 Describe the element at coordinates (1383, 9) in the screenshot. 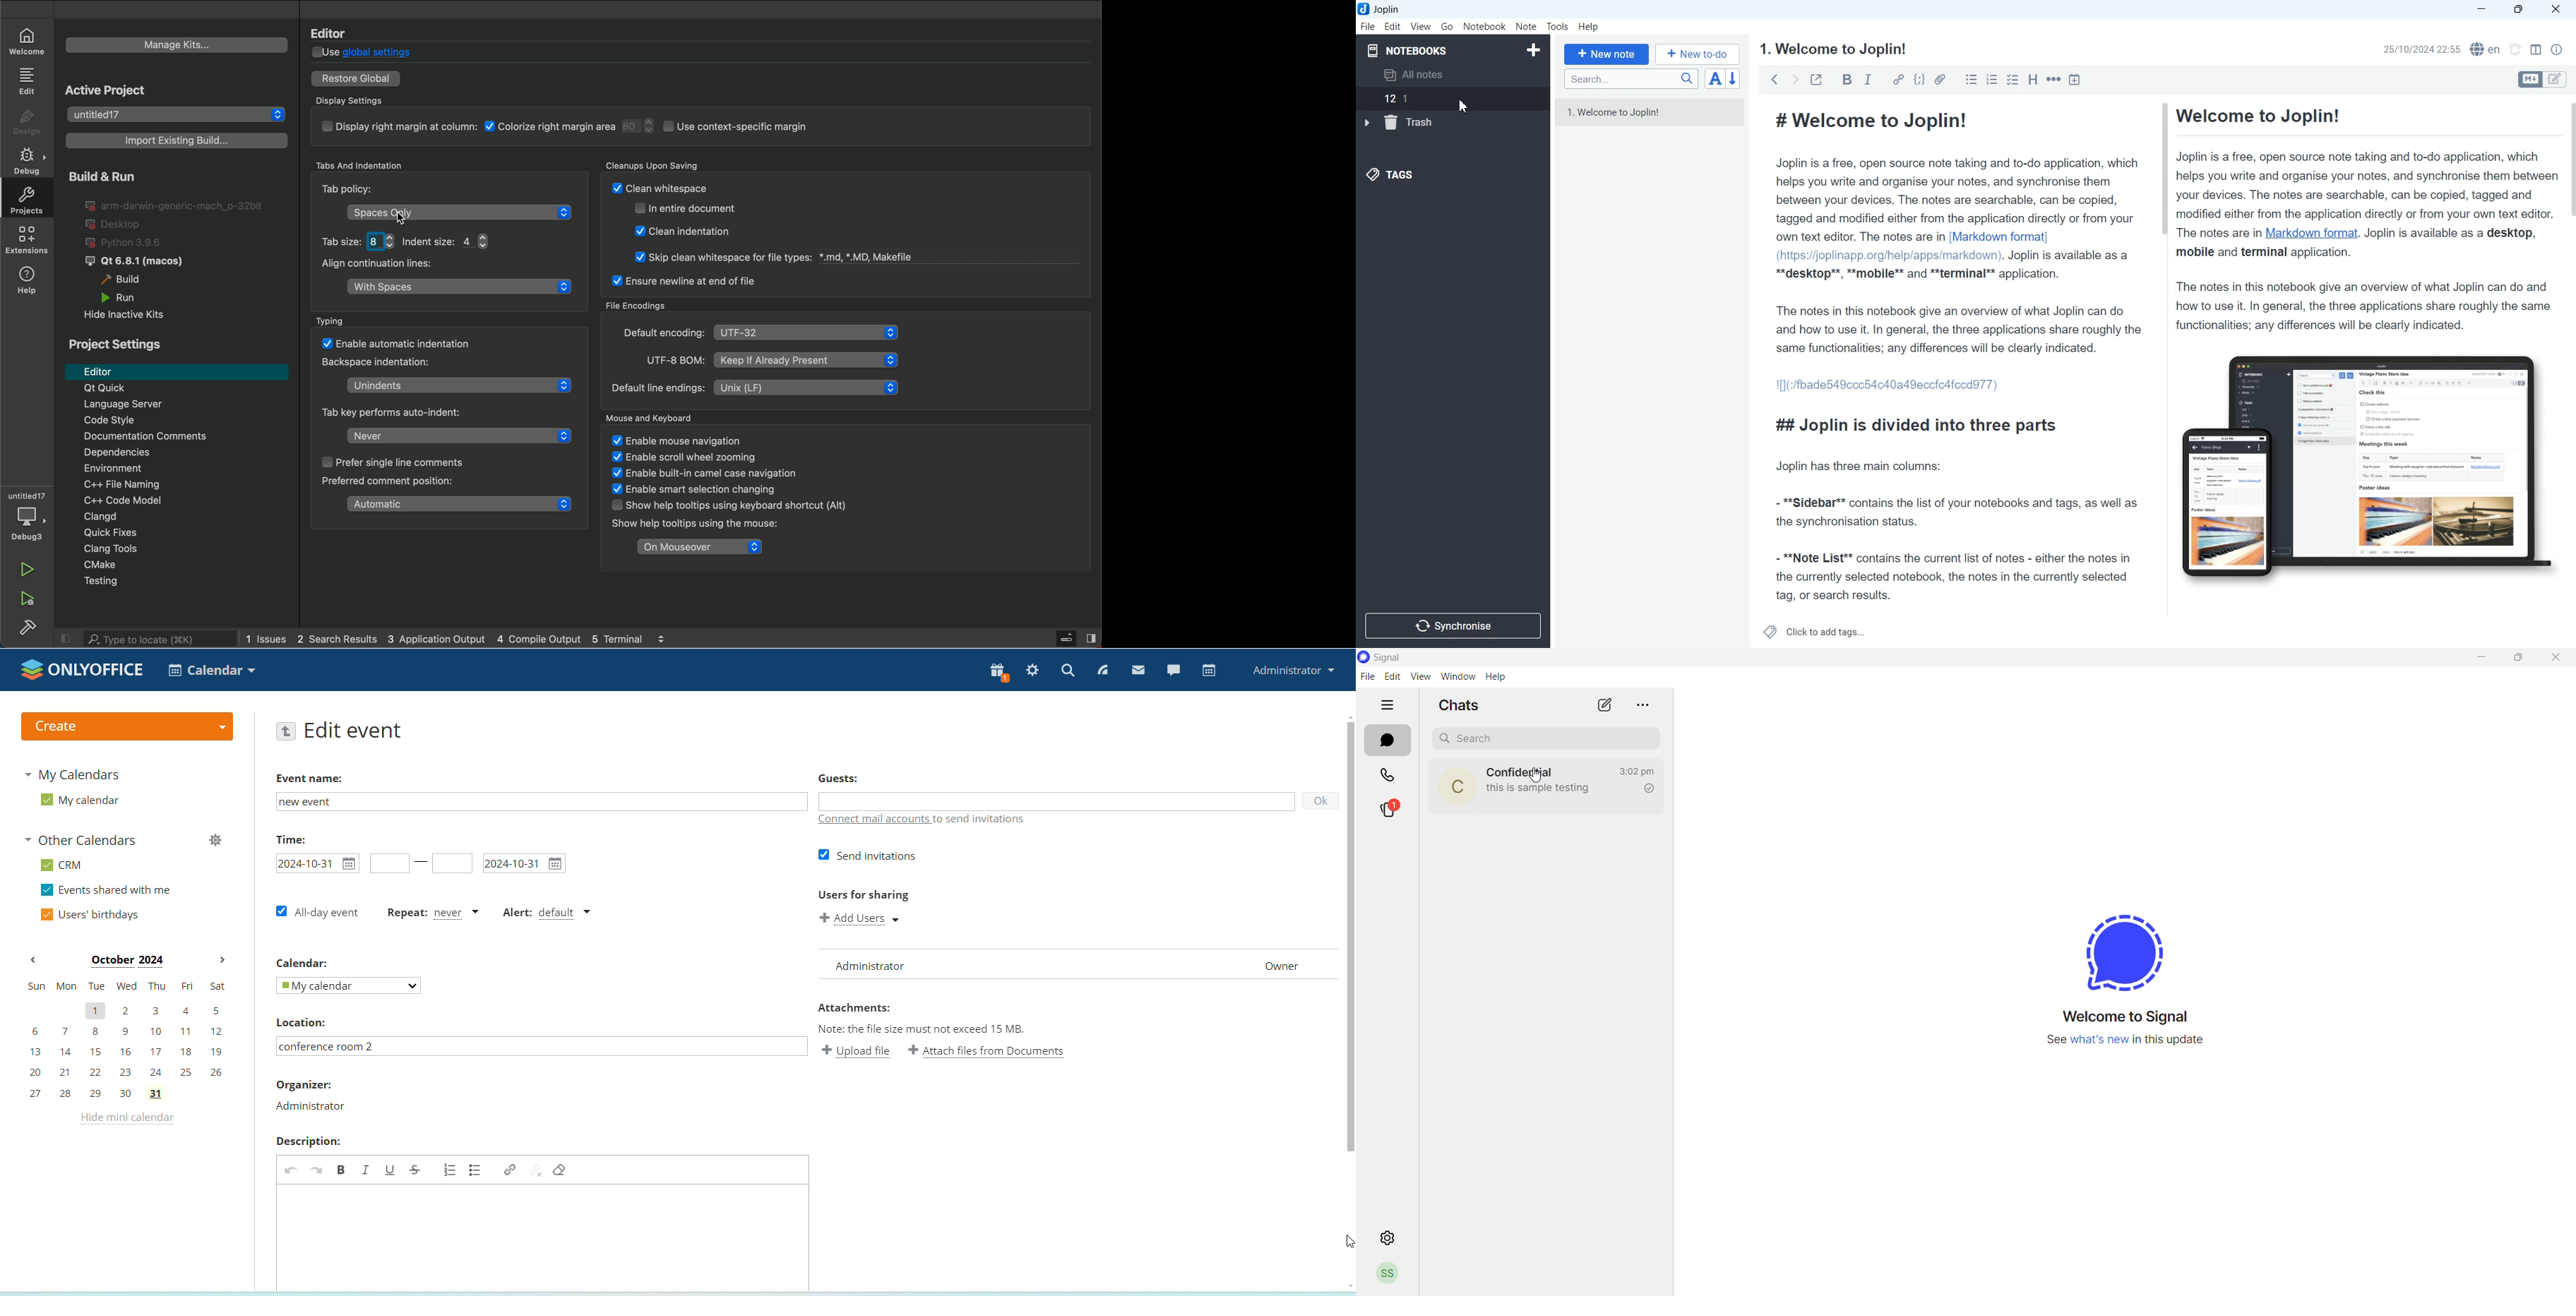

I see `Joplin` at that location.